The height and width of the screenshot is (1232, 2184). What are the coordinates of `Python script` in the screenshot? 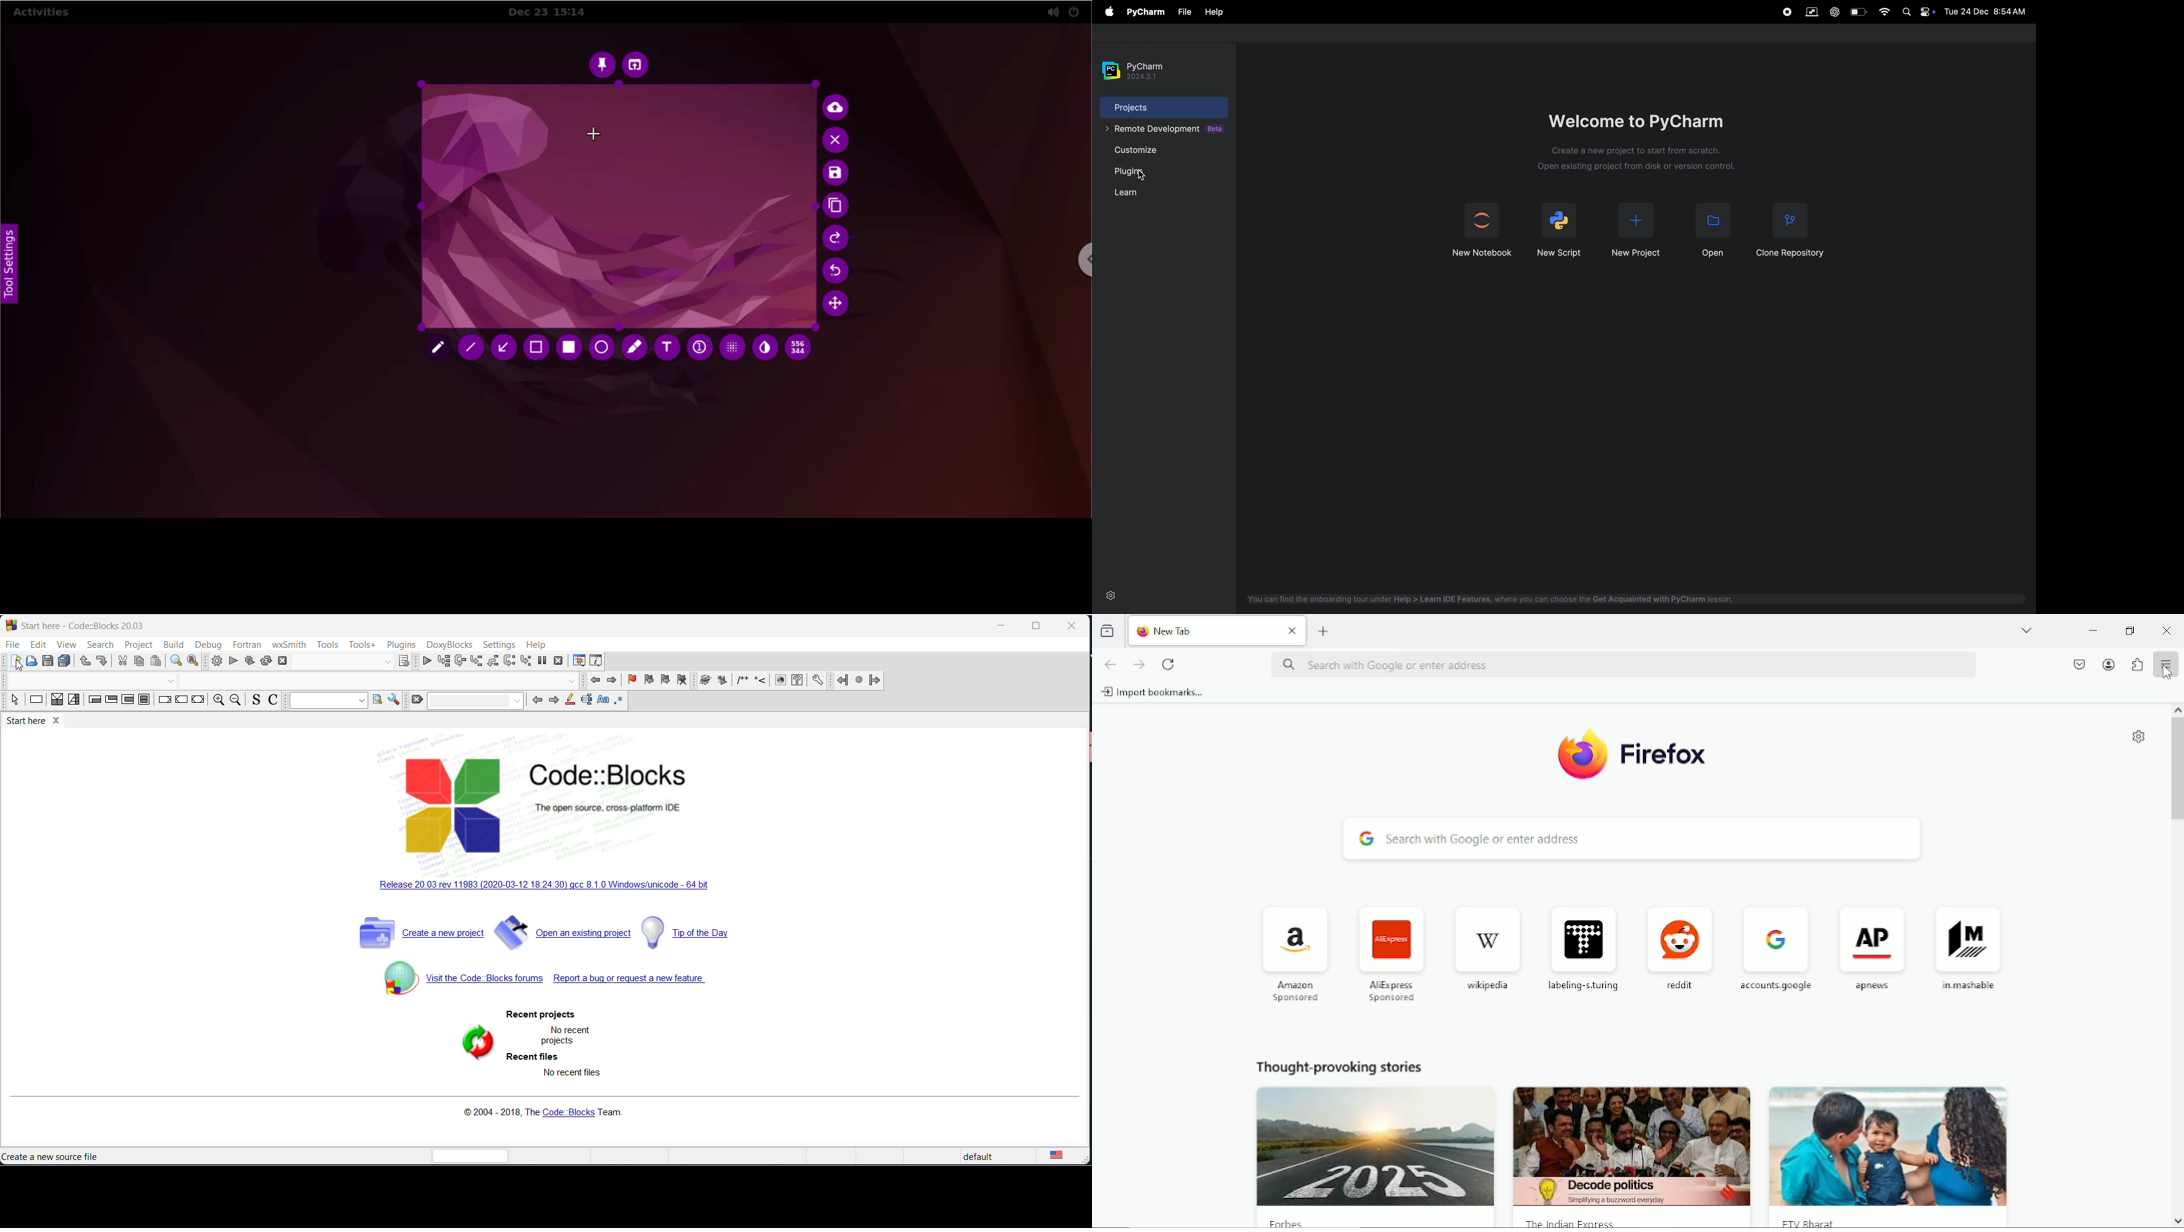 It's located at (1561, 227).